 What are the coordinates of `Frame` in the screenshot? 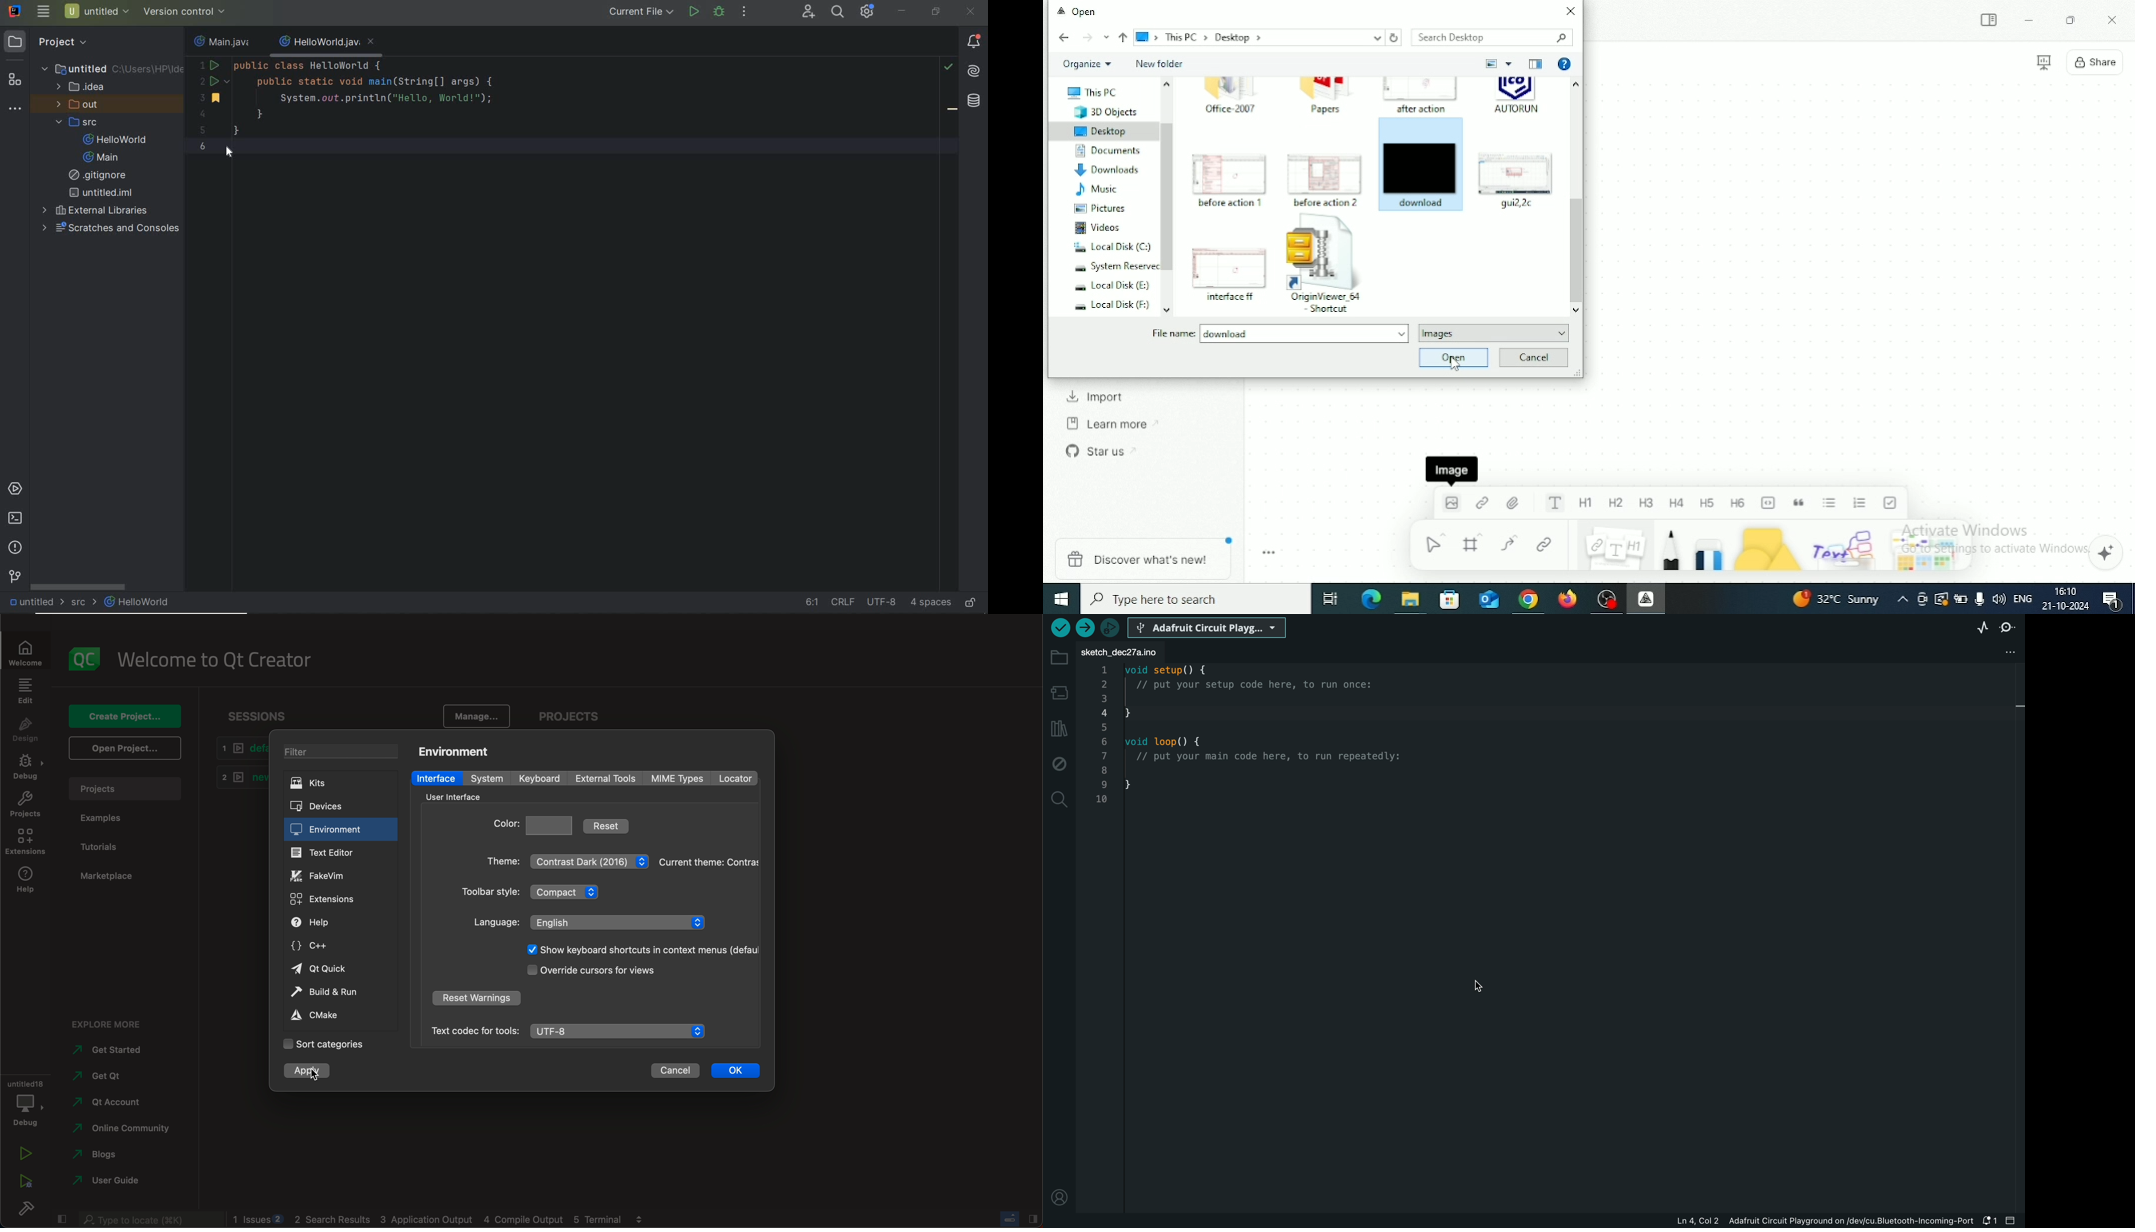 It's located at (1475, 543).